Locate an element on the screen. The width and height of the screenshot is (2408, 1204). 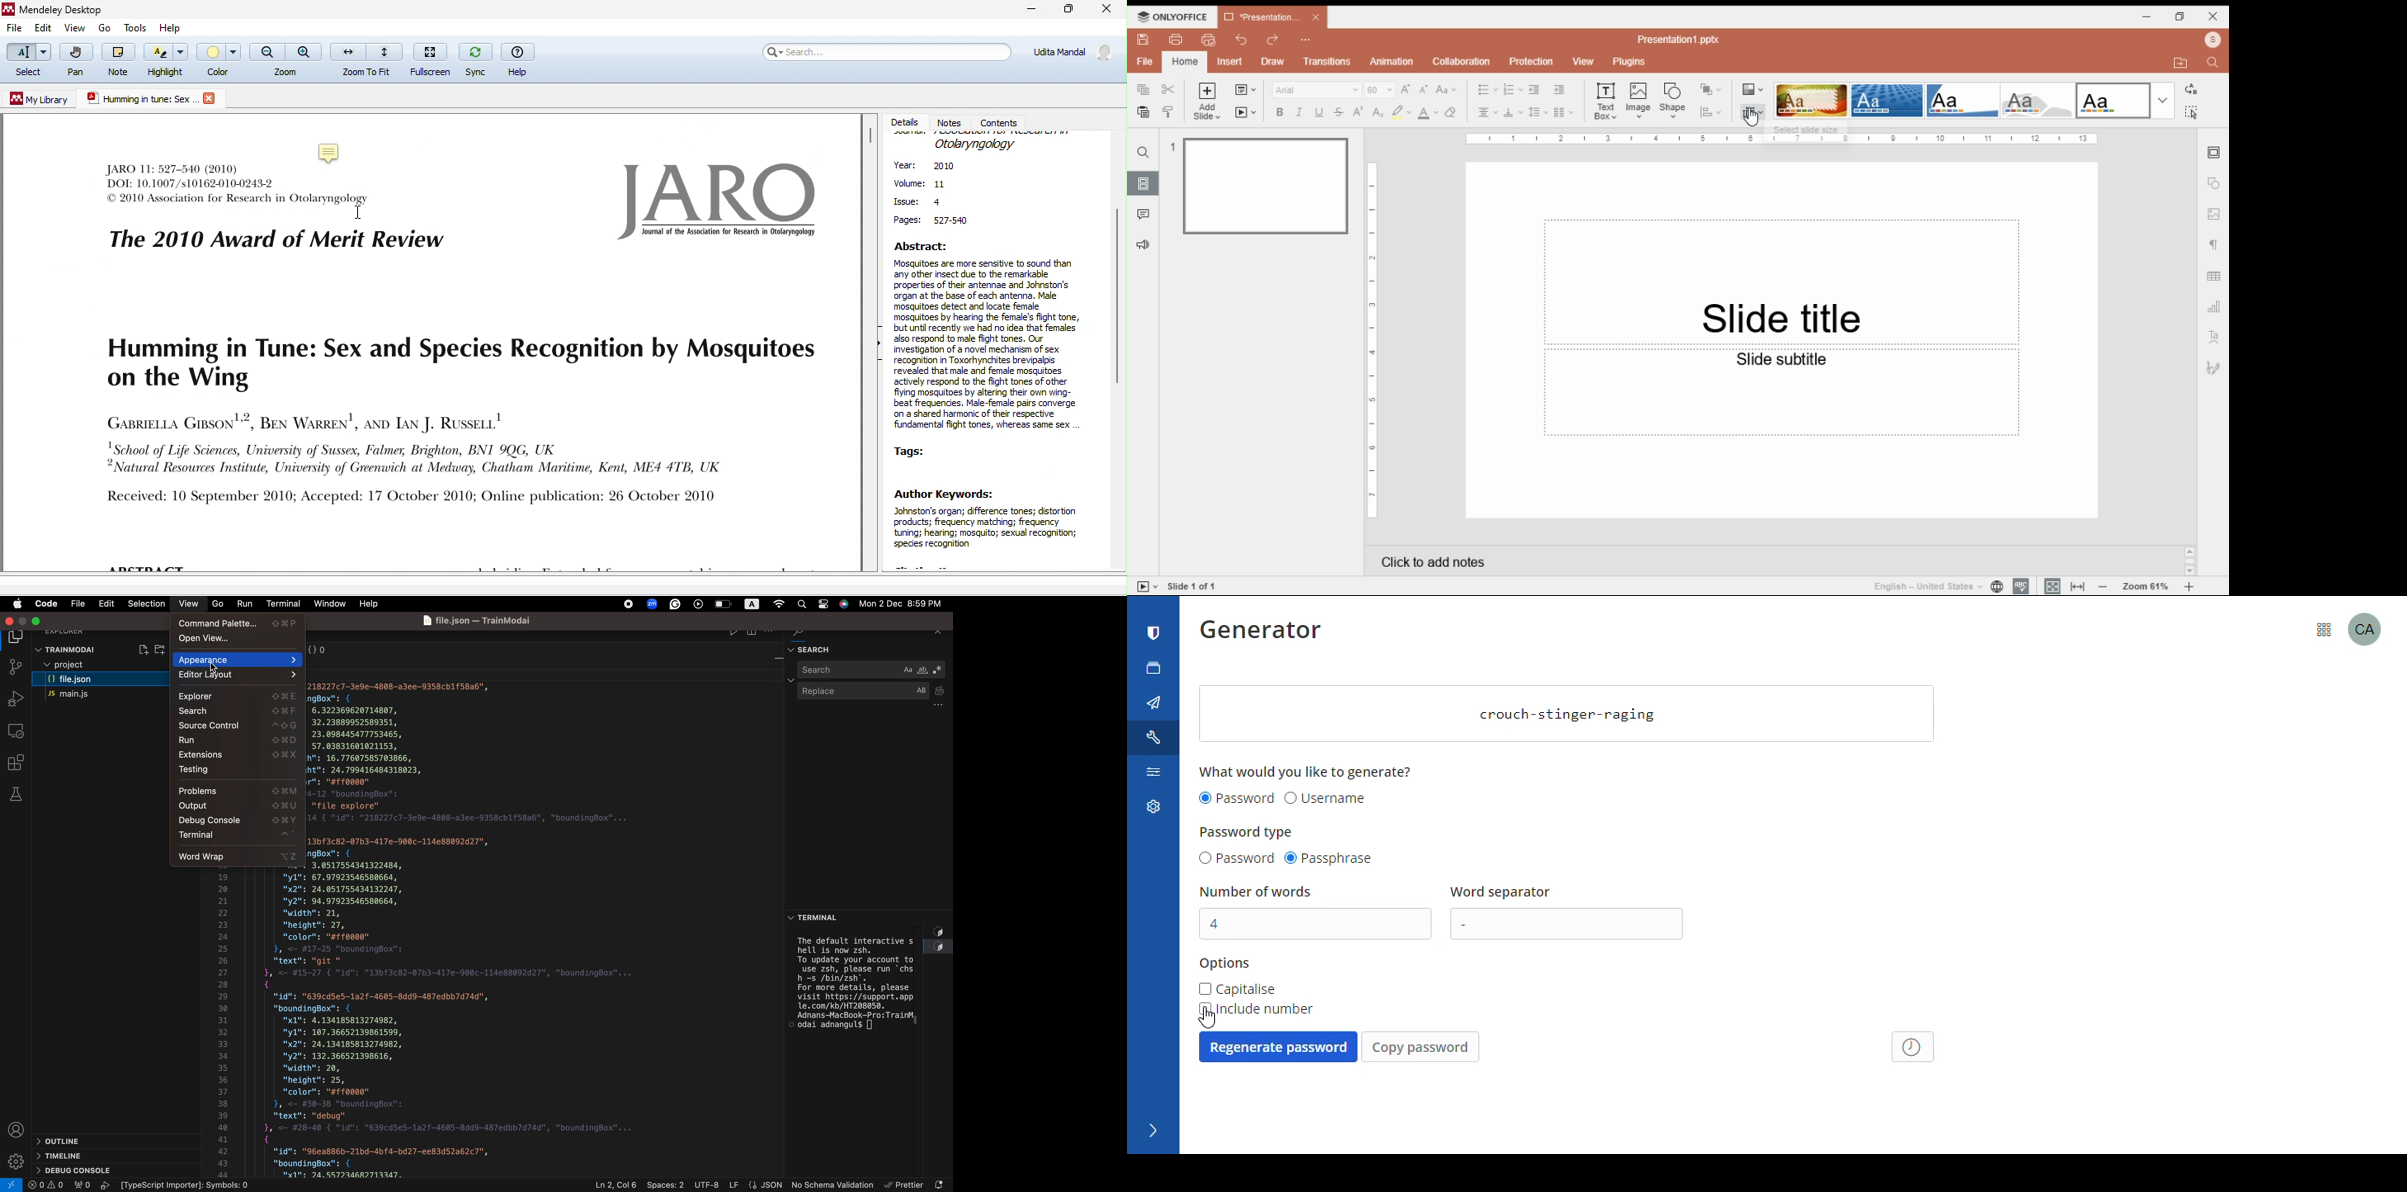
Customize quick access is located at coordinates (1306, 40).